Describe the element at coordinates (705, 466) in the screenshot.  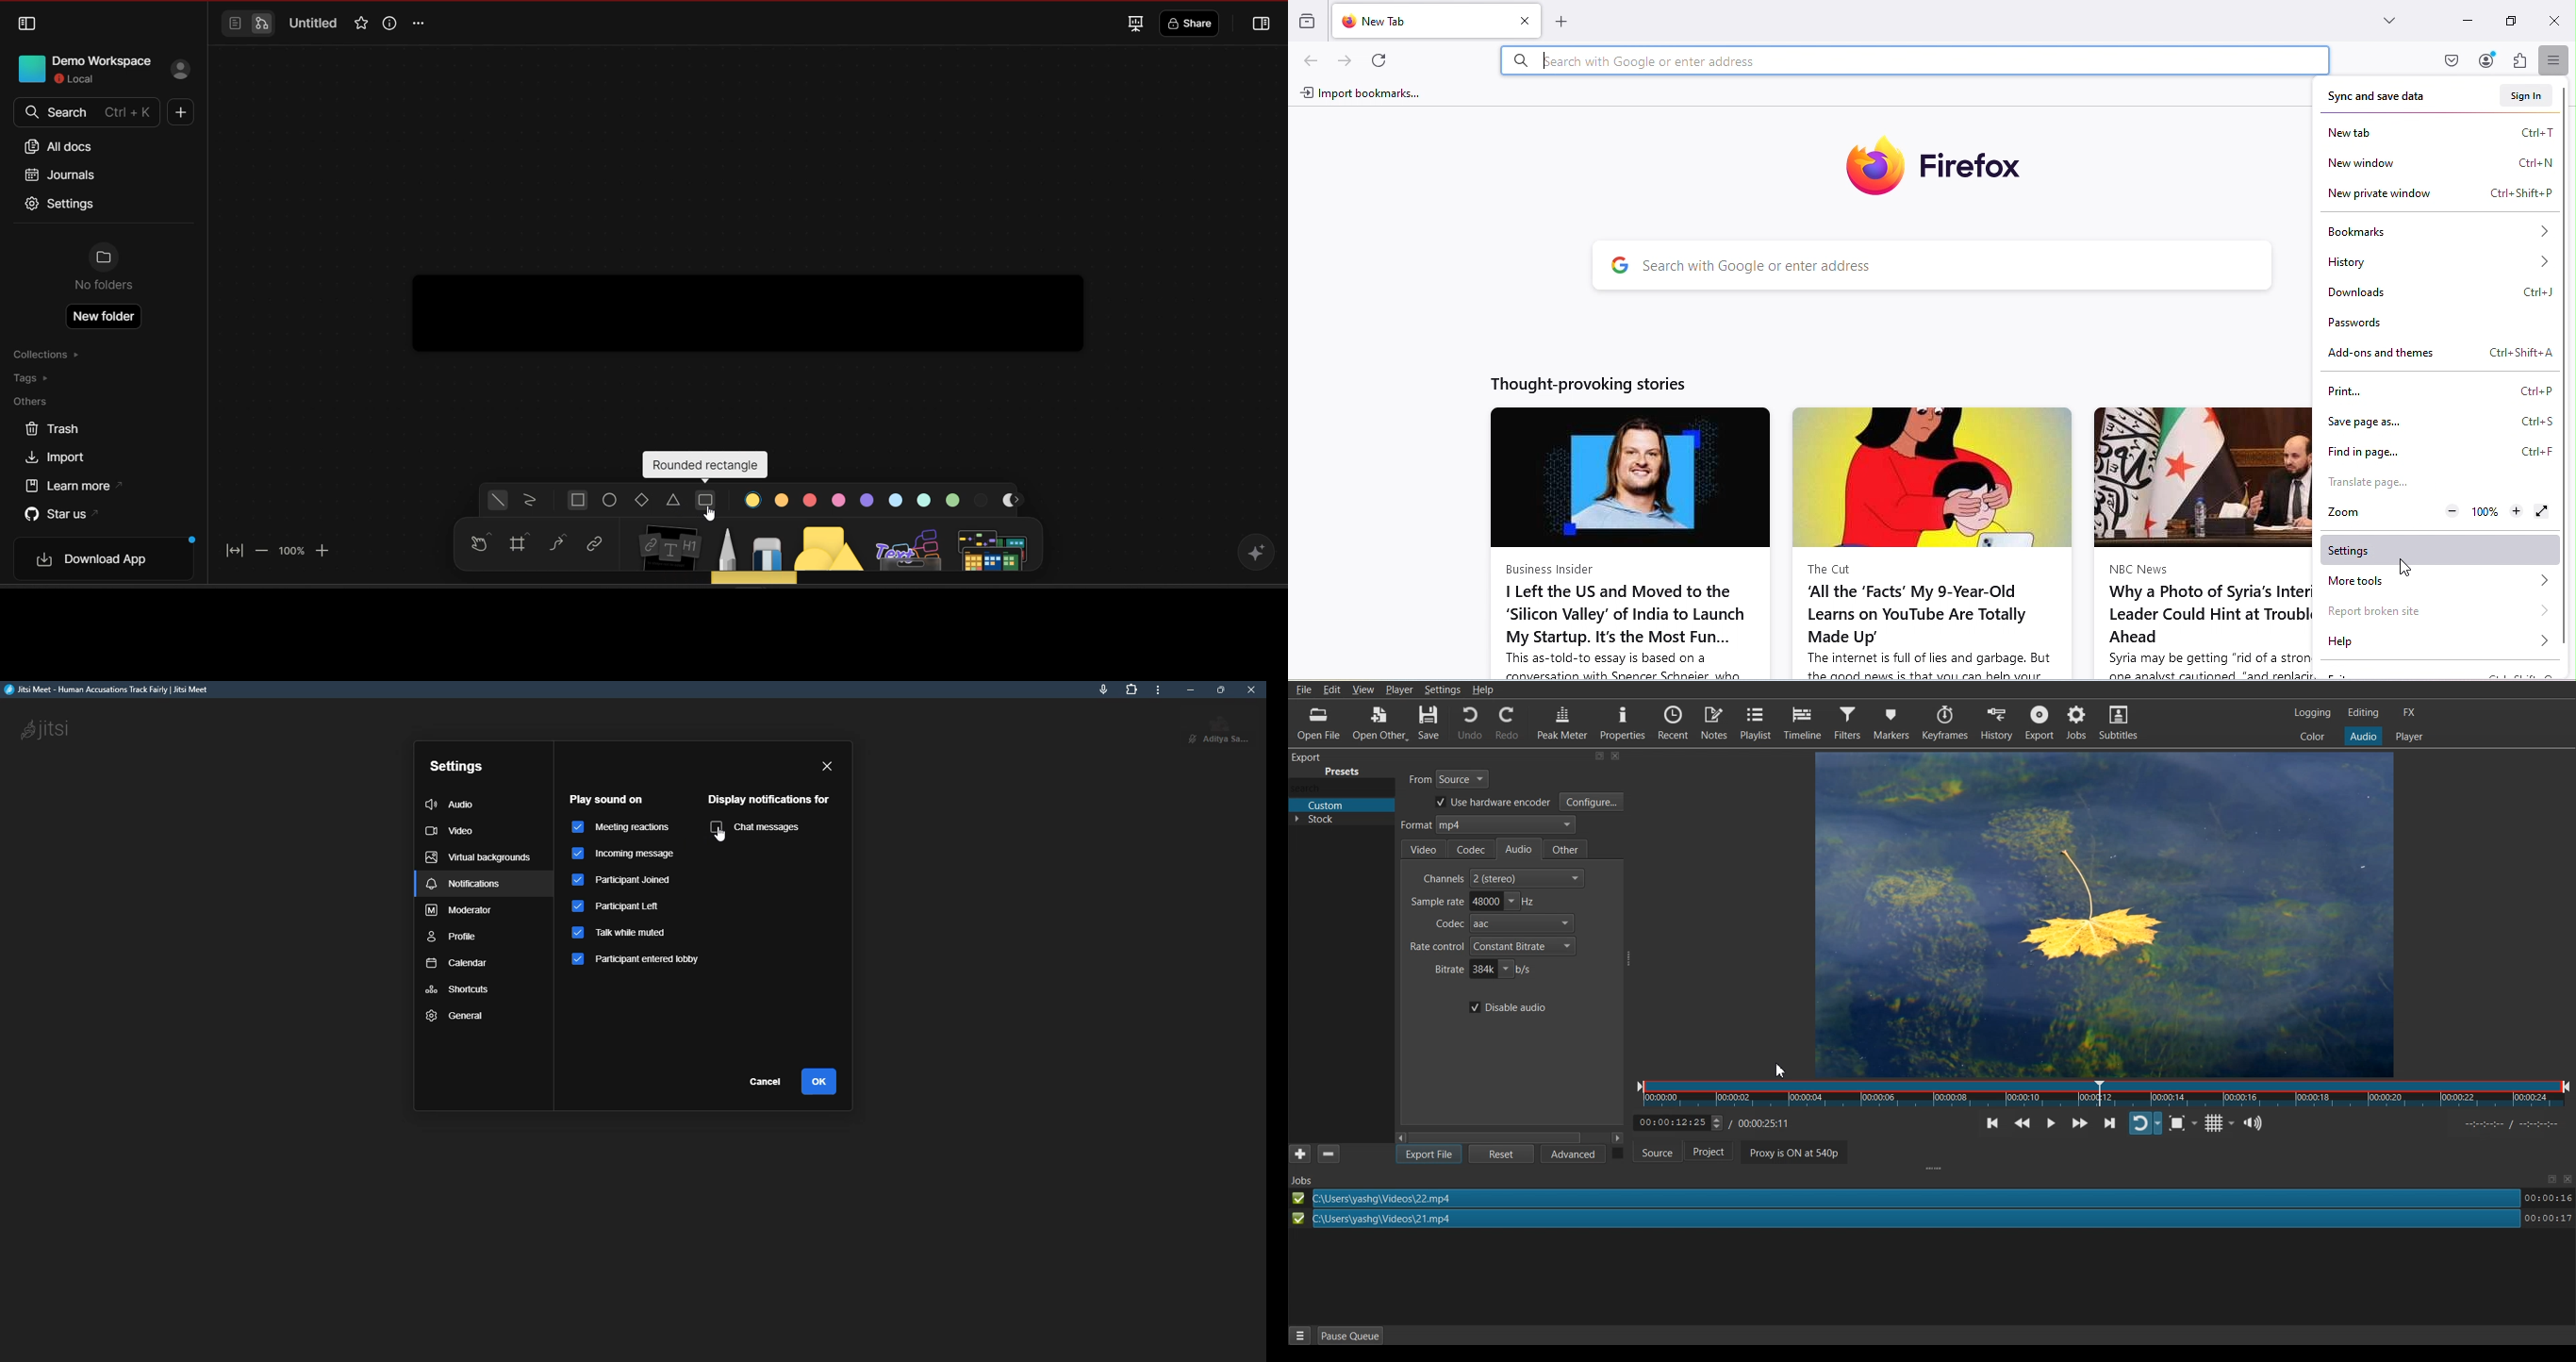
I see `rounded rectangle` at that location.